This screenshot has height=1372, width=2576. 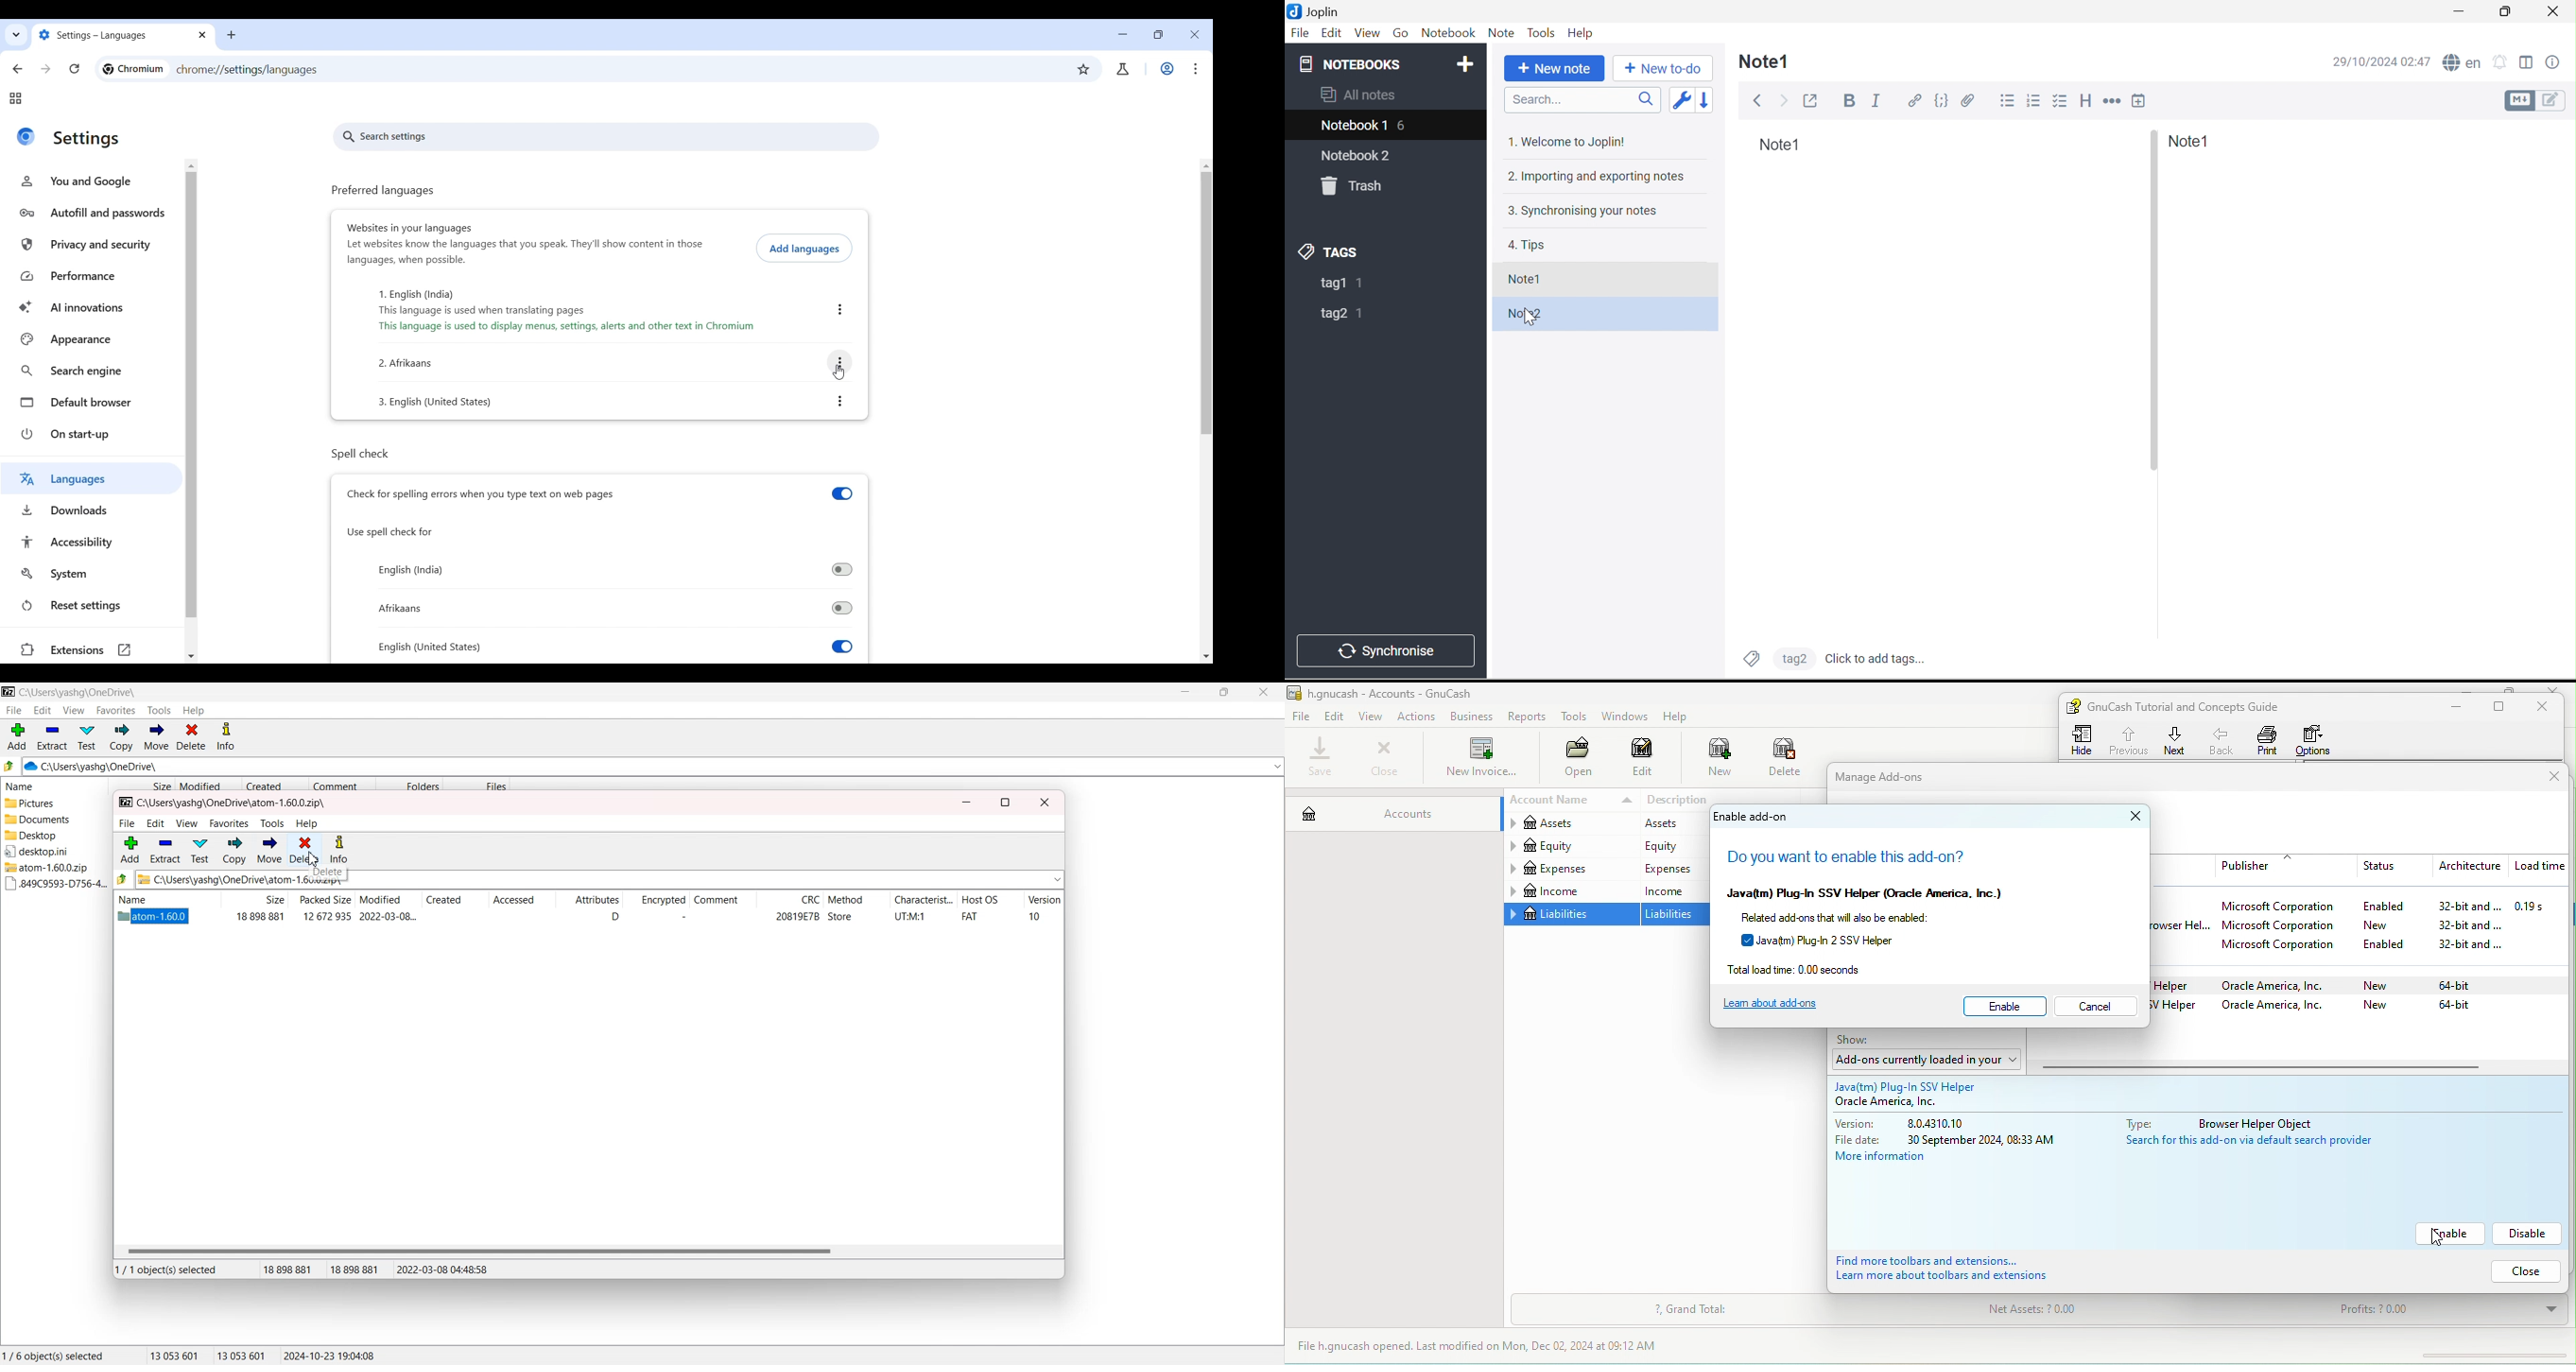 What do you see at coordinates (2501, 61) in the screenshot?
I see `Set alarm` at bounding box center [2501, 61].